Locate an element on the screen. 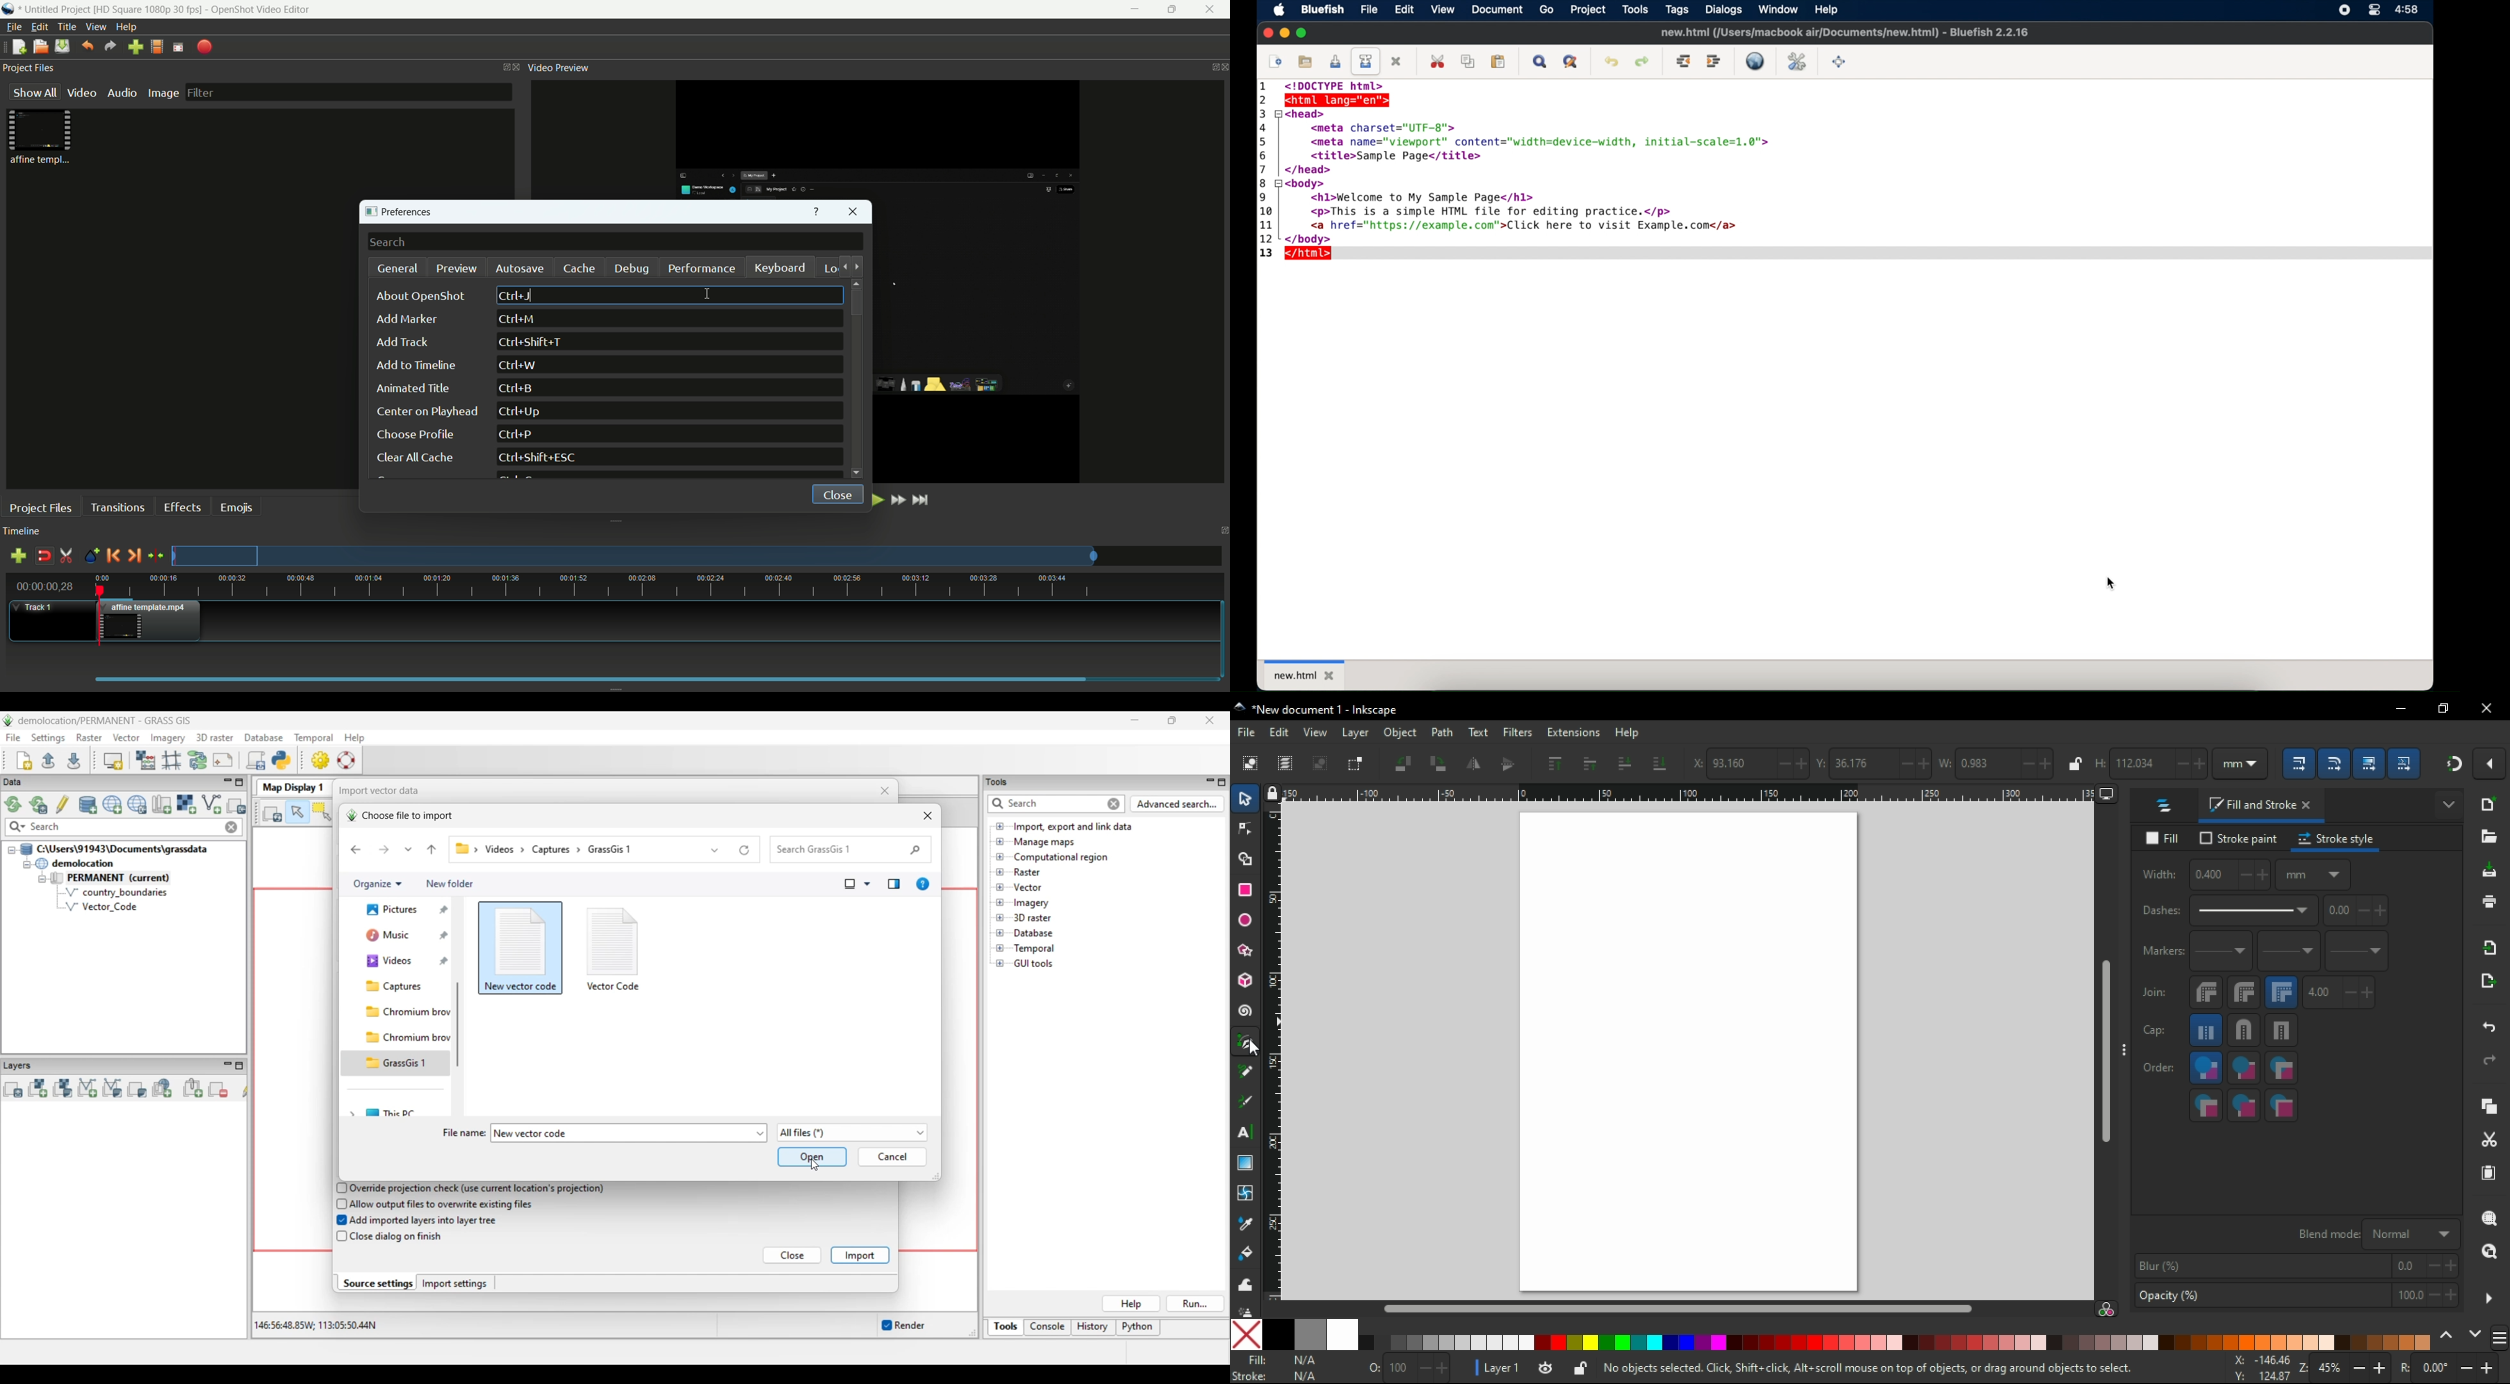 The image size is (2520, 1400). view is located at coordinates (1316, 732).